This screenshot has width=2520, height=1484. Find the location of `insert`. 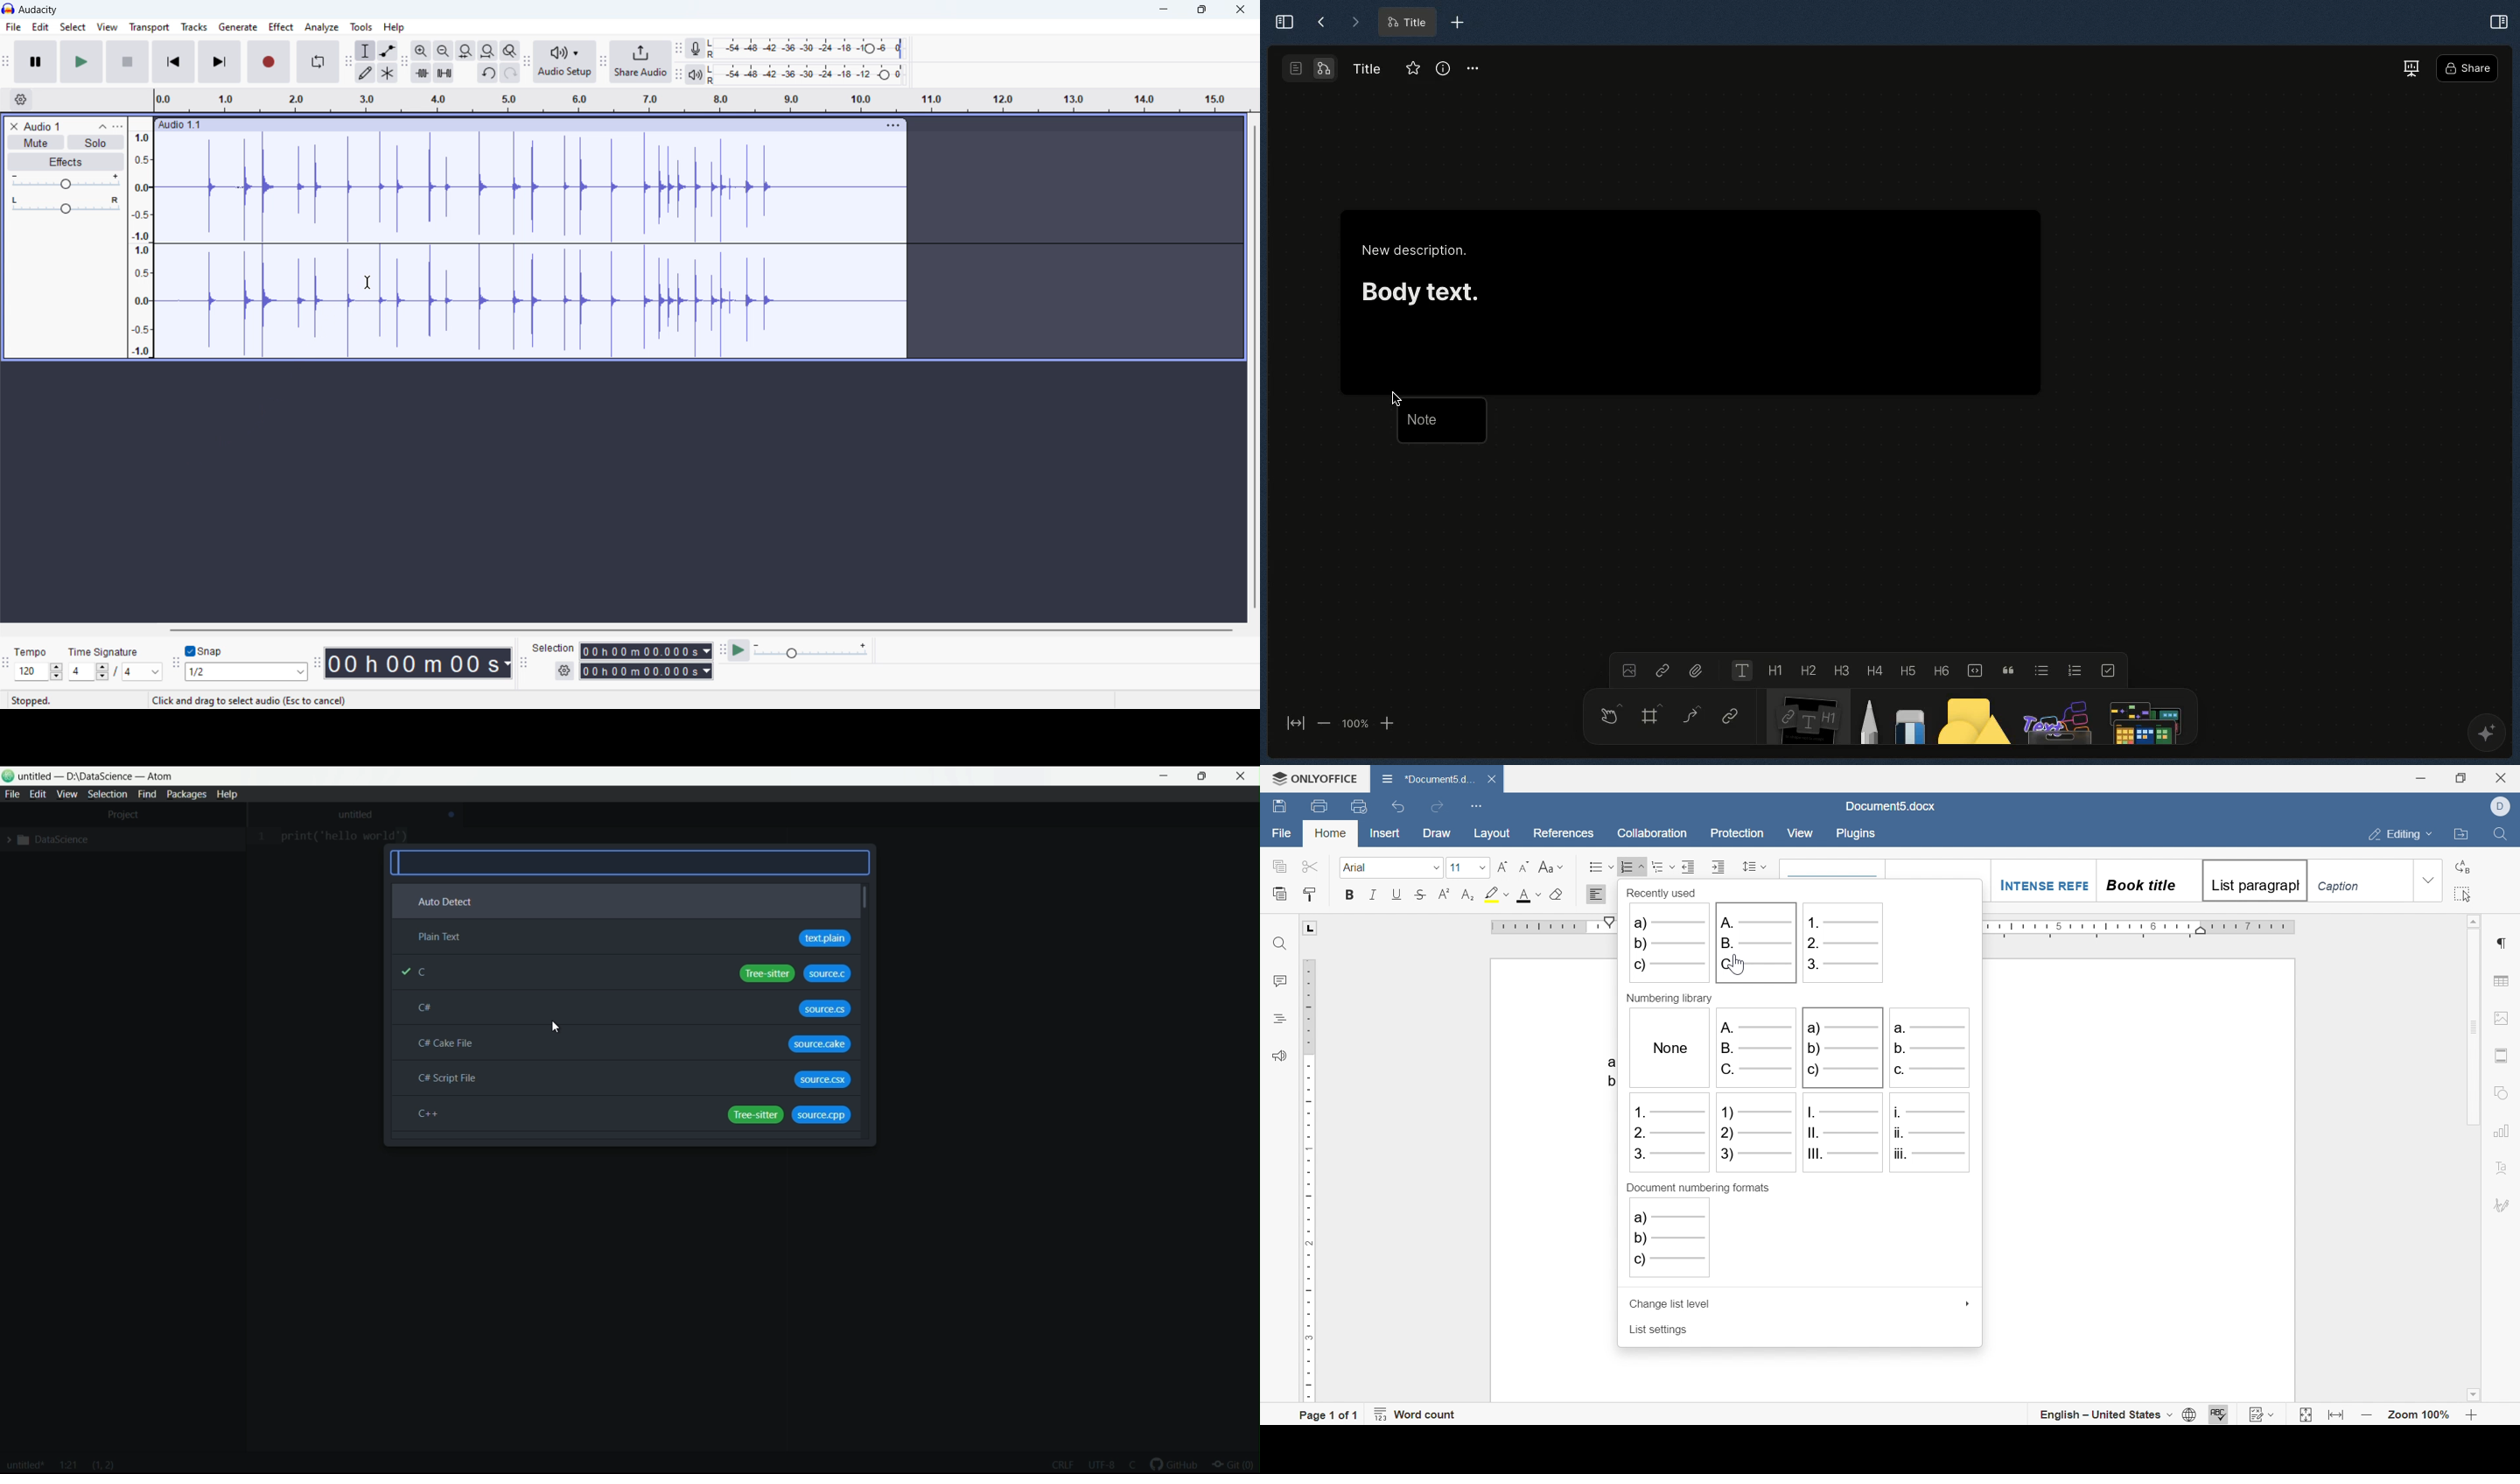

insert is located at coordinates (1386, 834).